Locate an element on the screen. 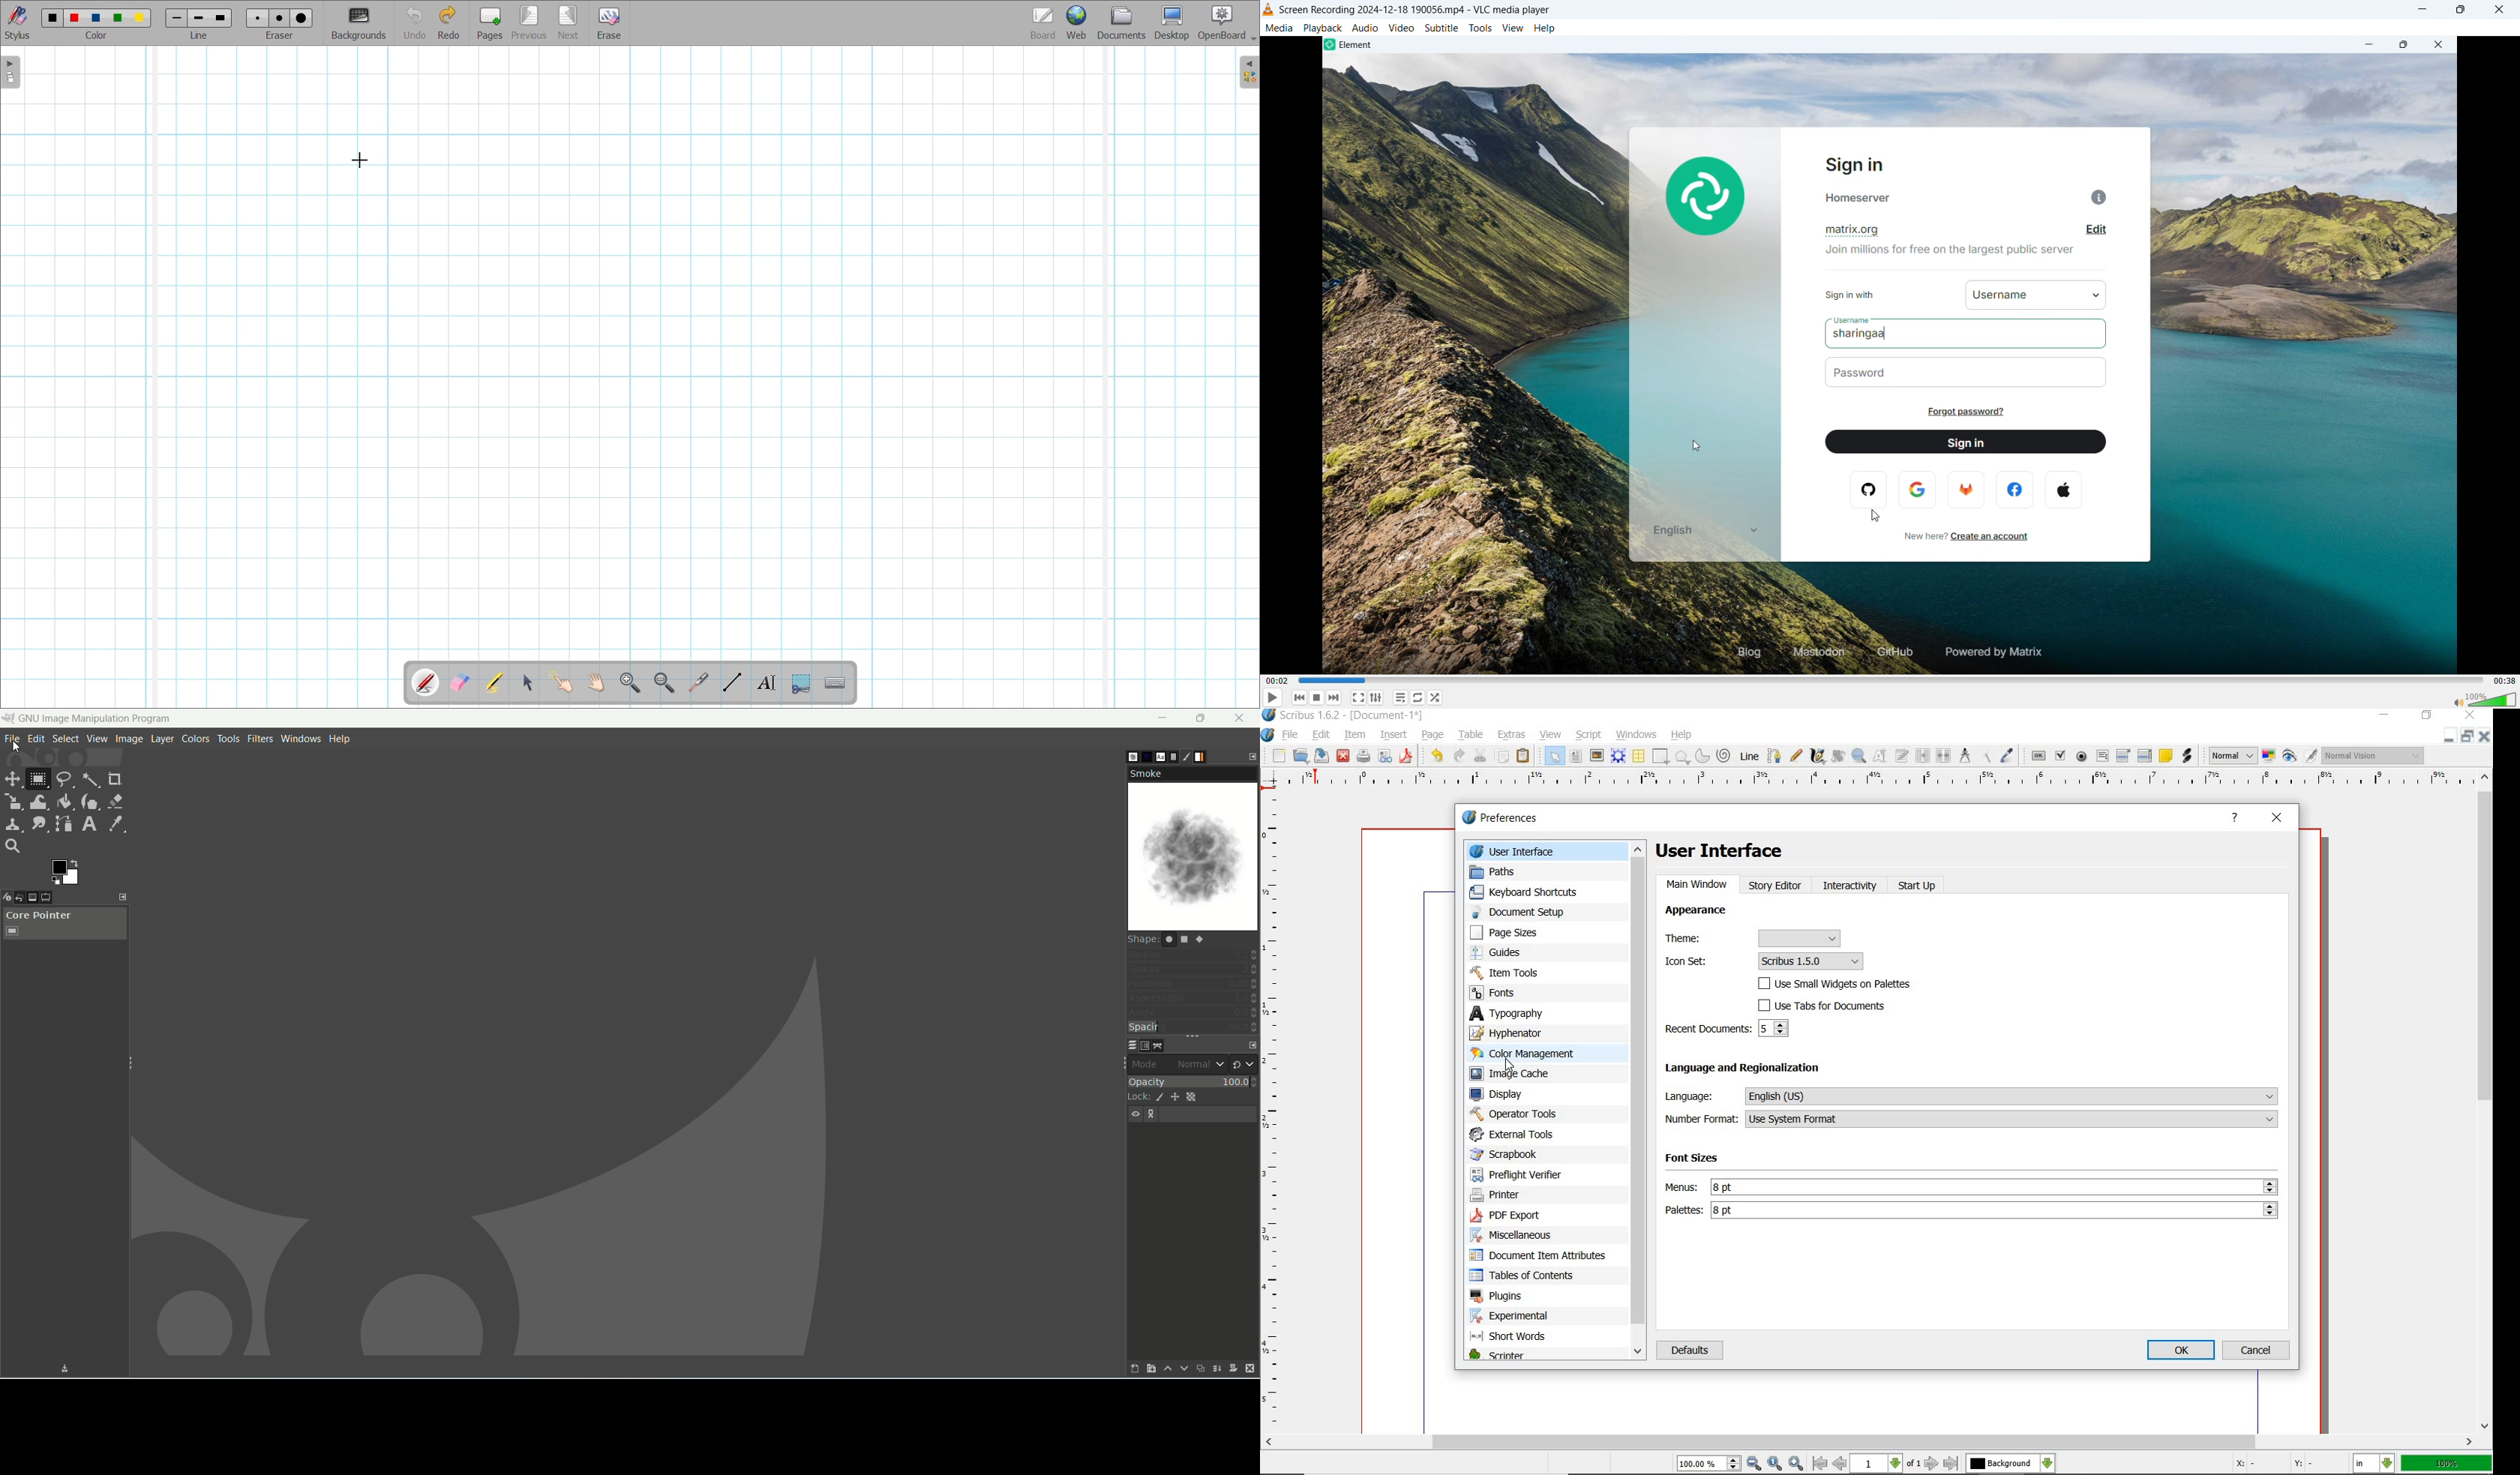 This screenshot has width=2520, height=1484. measurements is located at coordinates (1966, 756).